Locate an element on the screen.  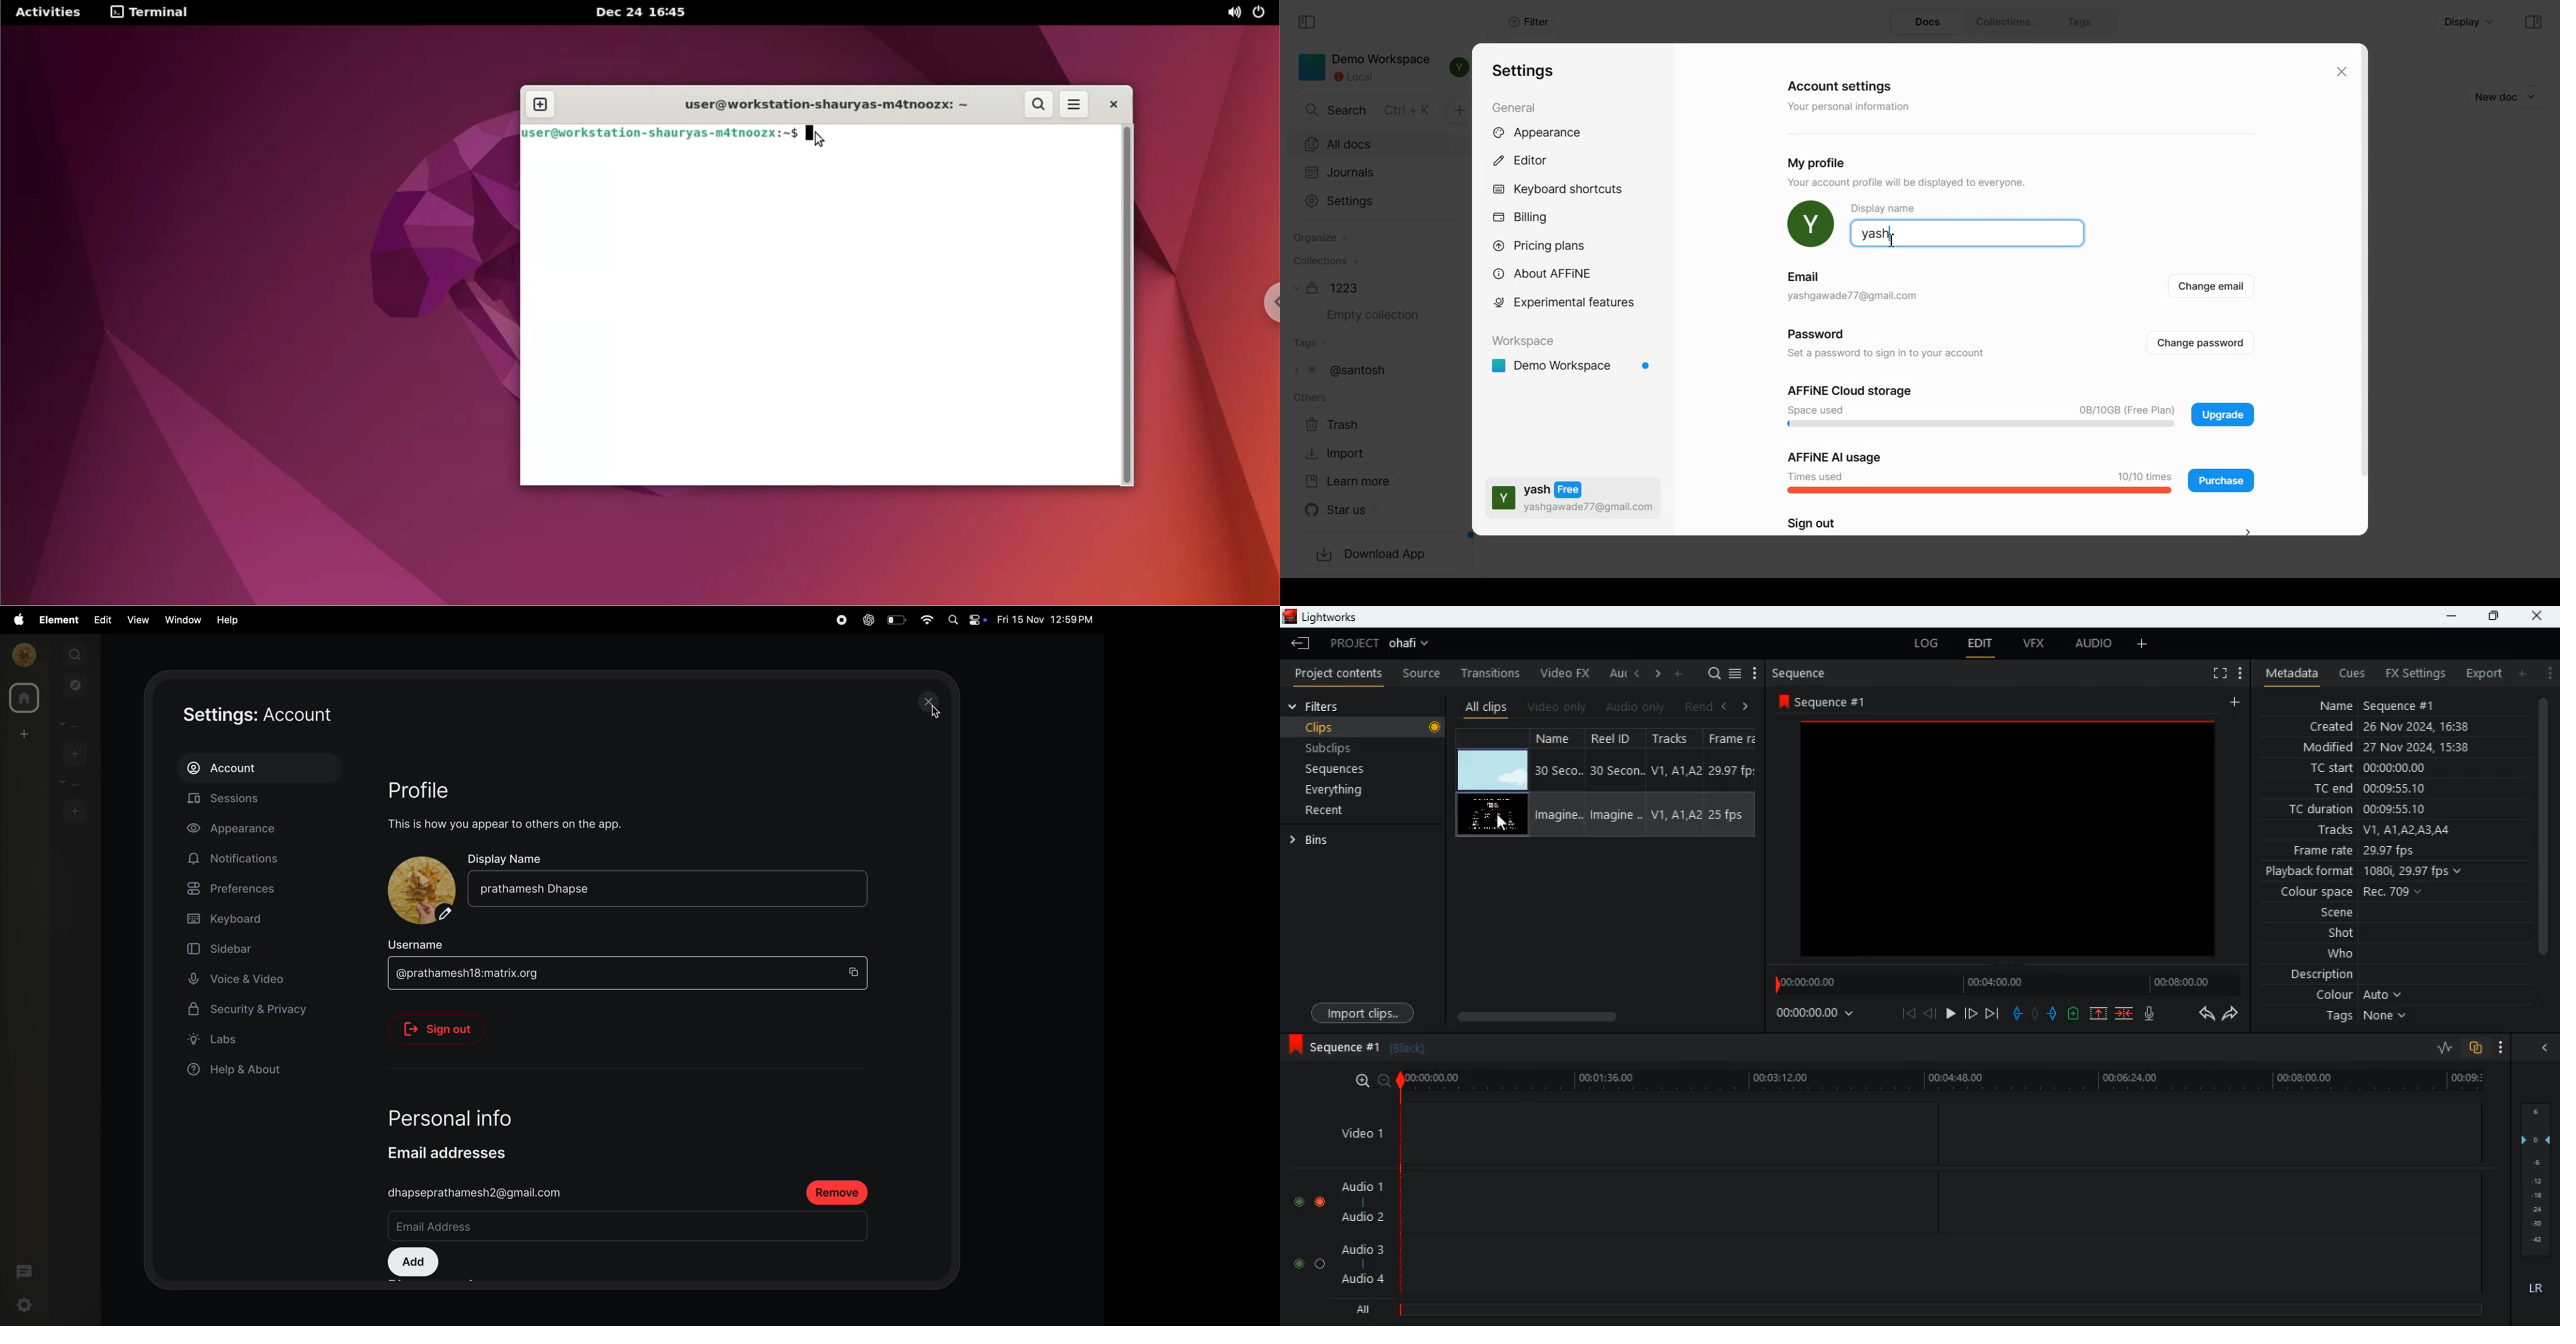
backwards is located at coordinates (2205, 1014).